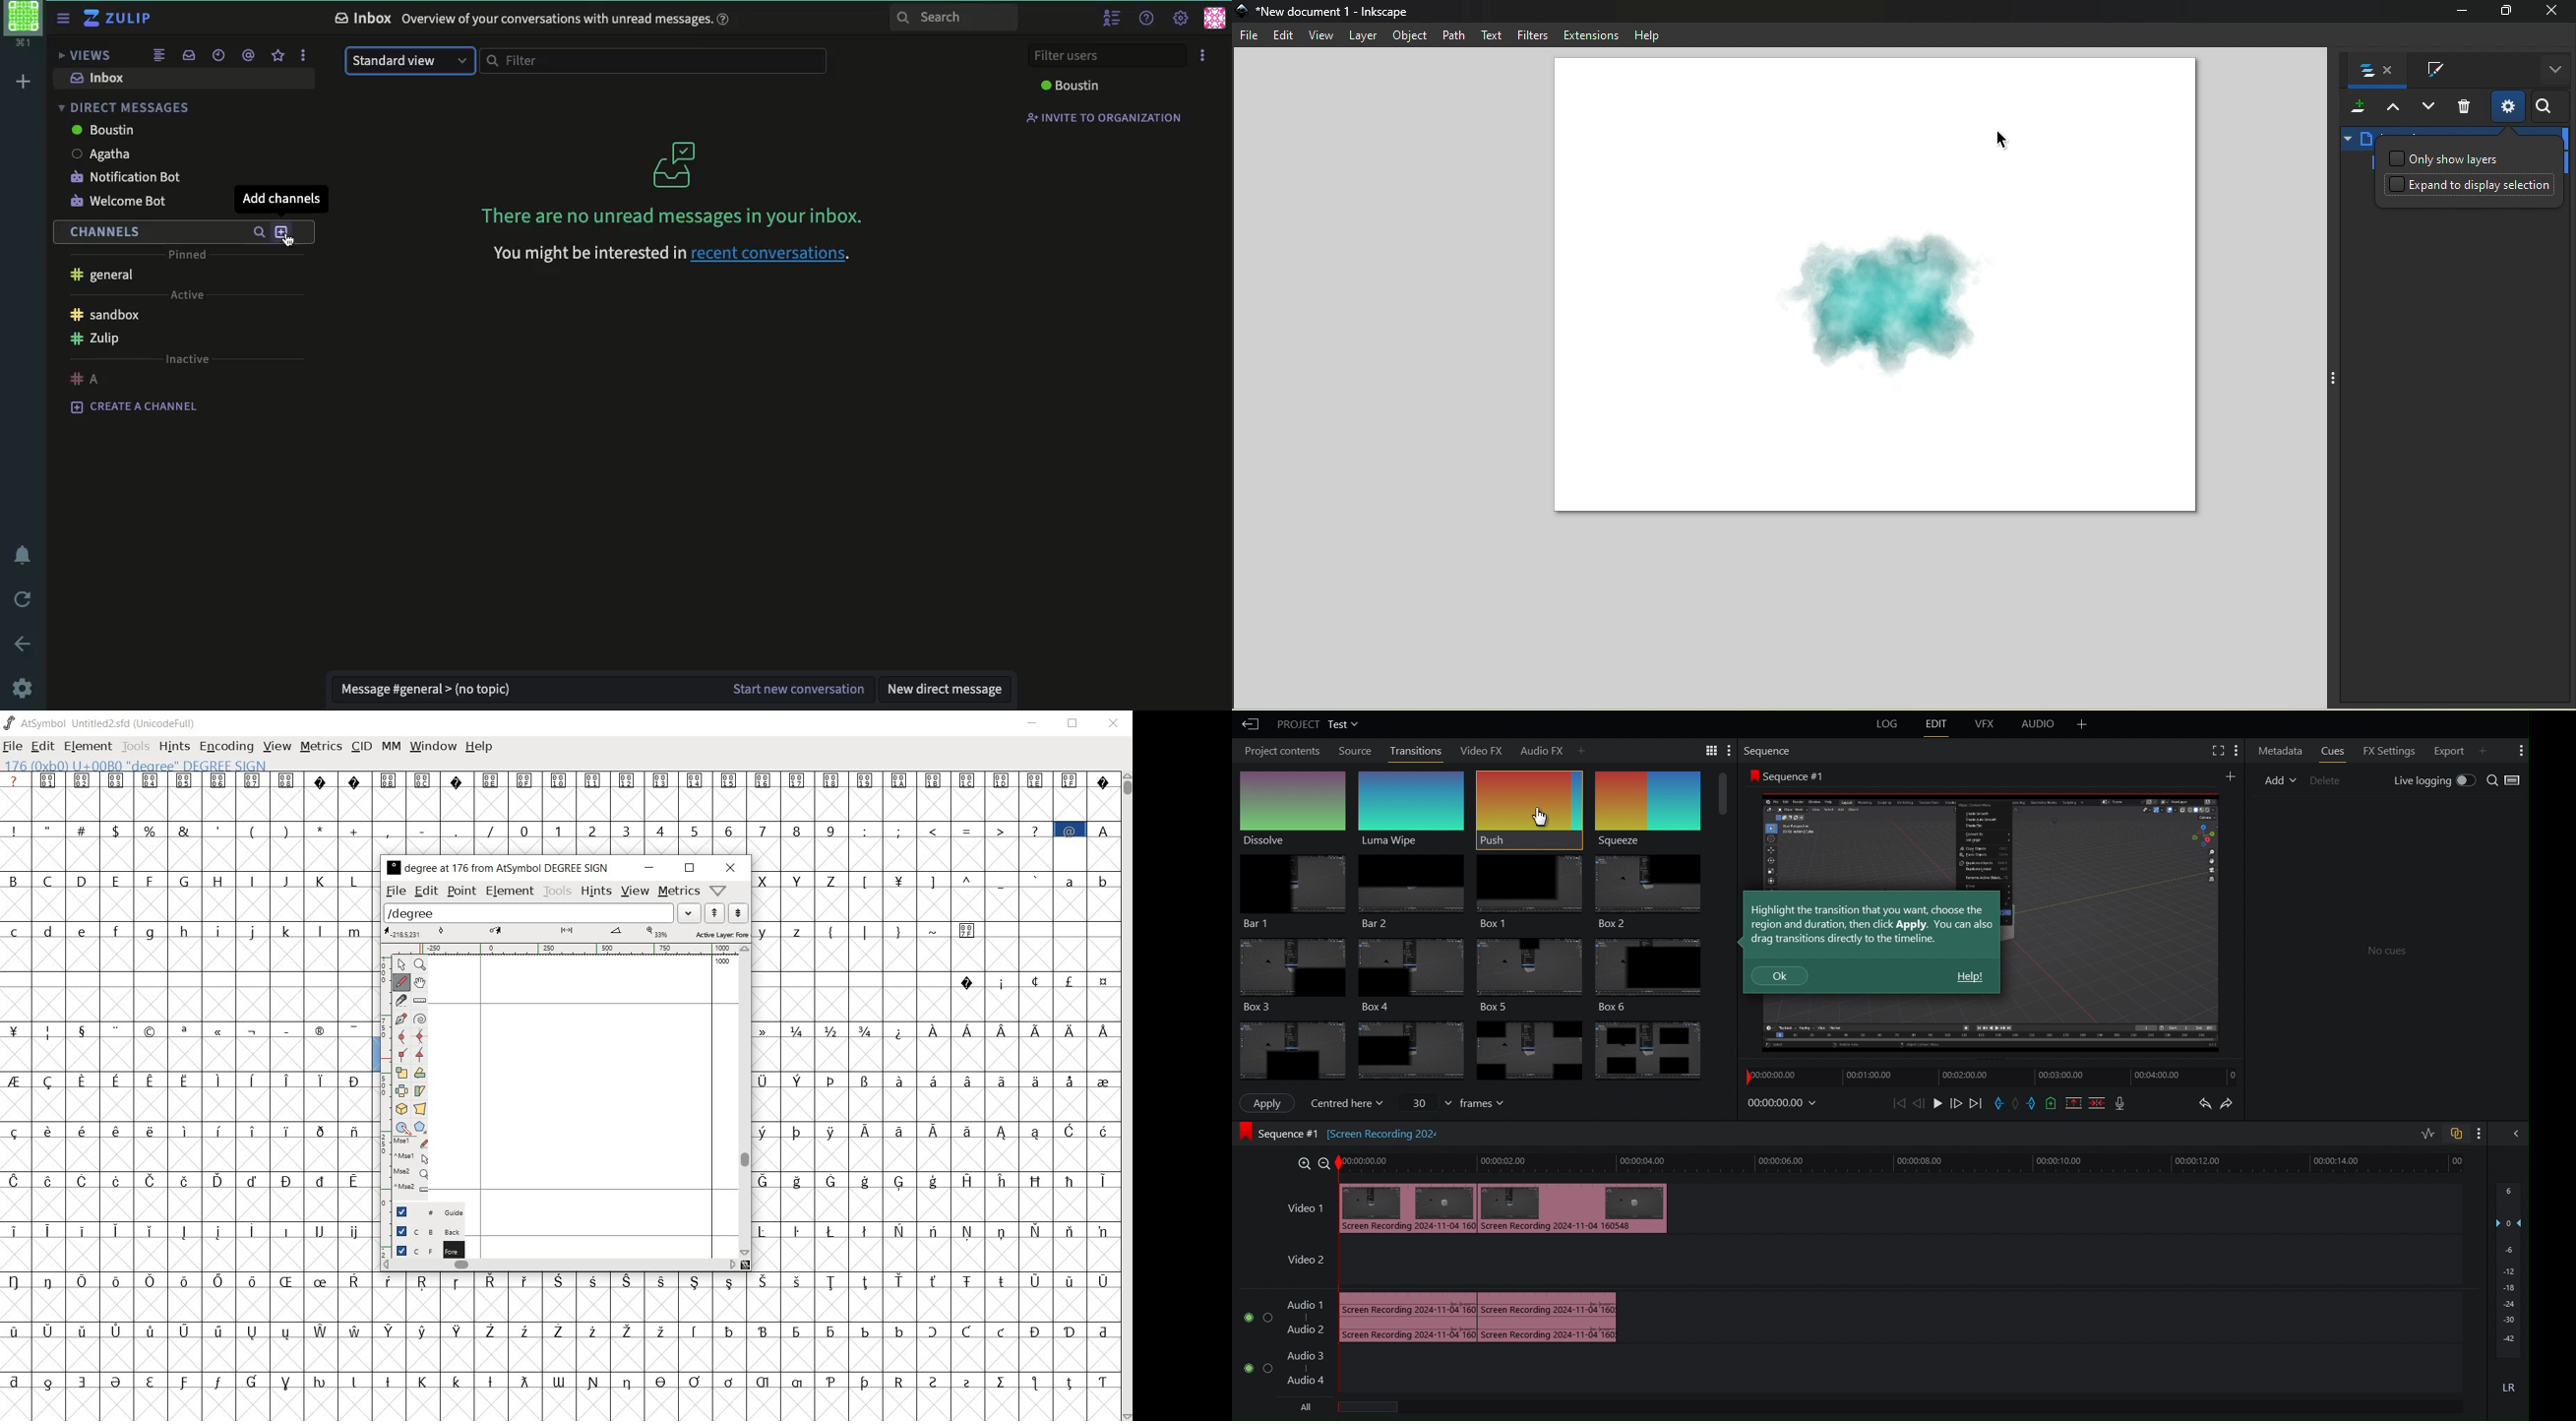 This screenshot has width=2576, height=1428. What do you see at coordinates (2280, 750) in the screenshot?
I see `Metadata` at bounding box center [2280, 750].